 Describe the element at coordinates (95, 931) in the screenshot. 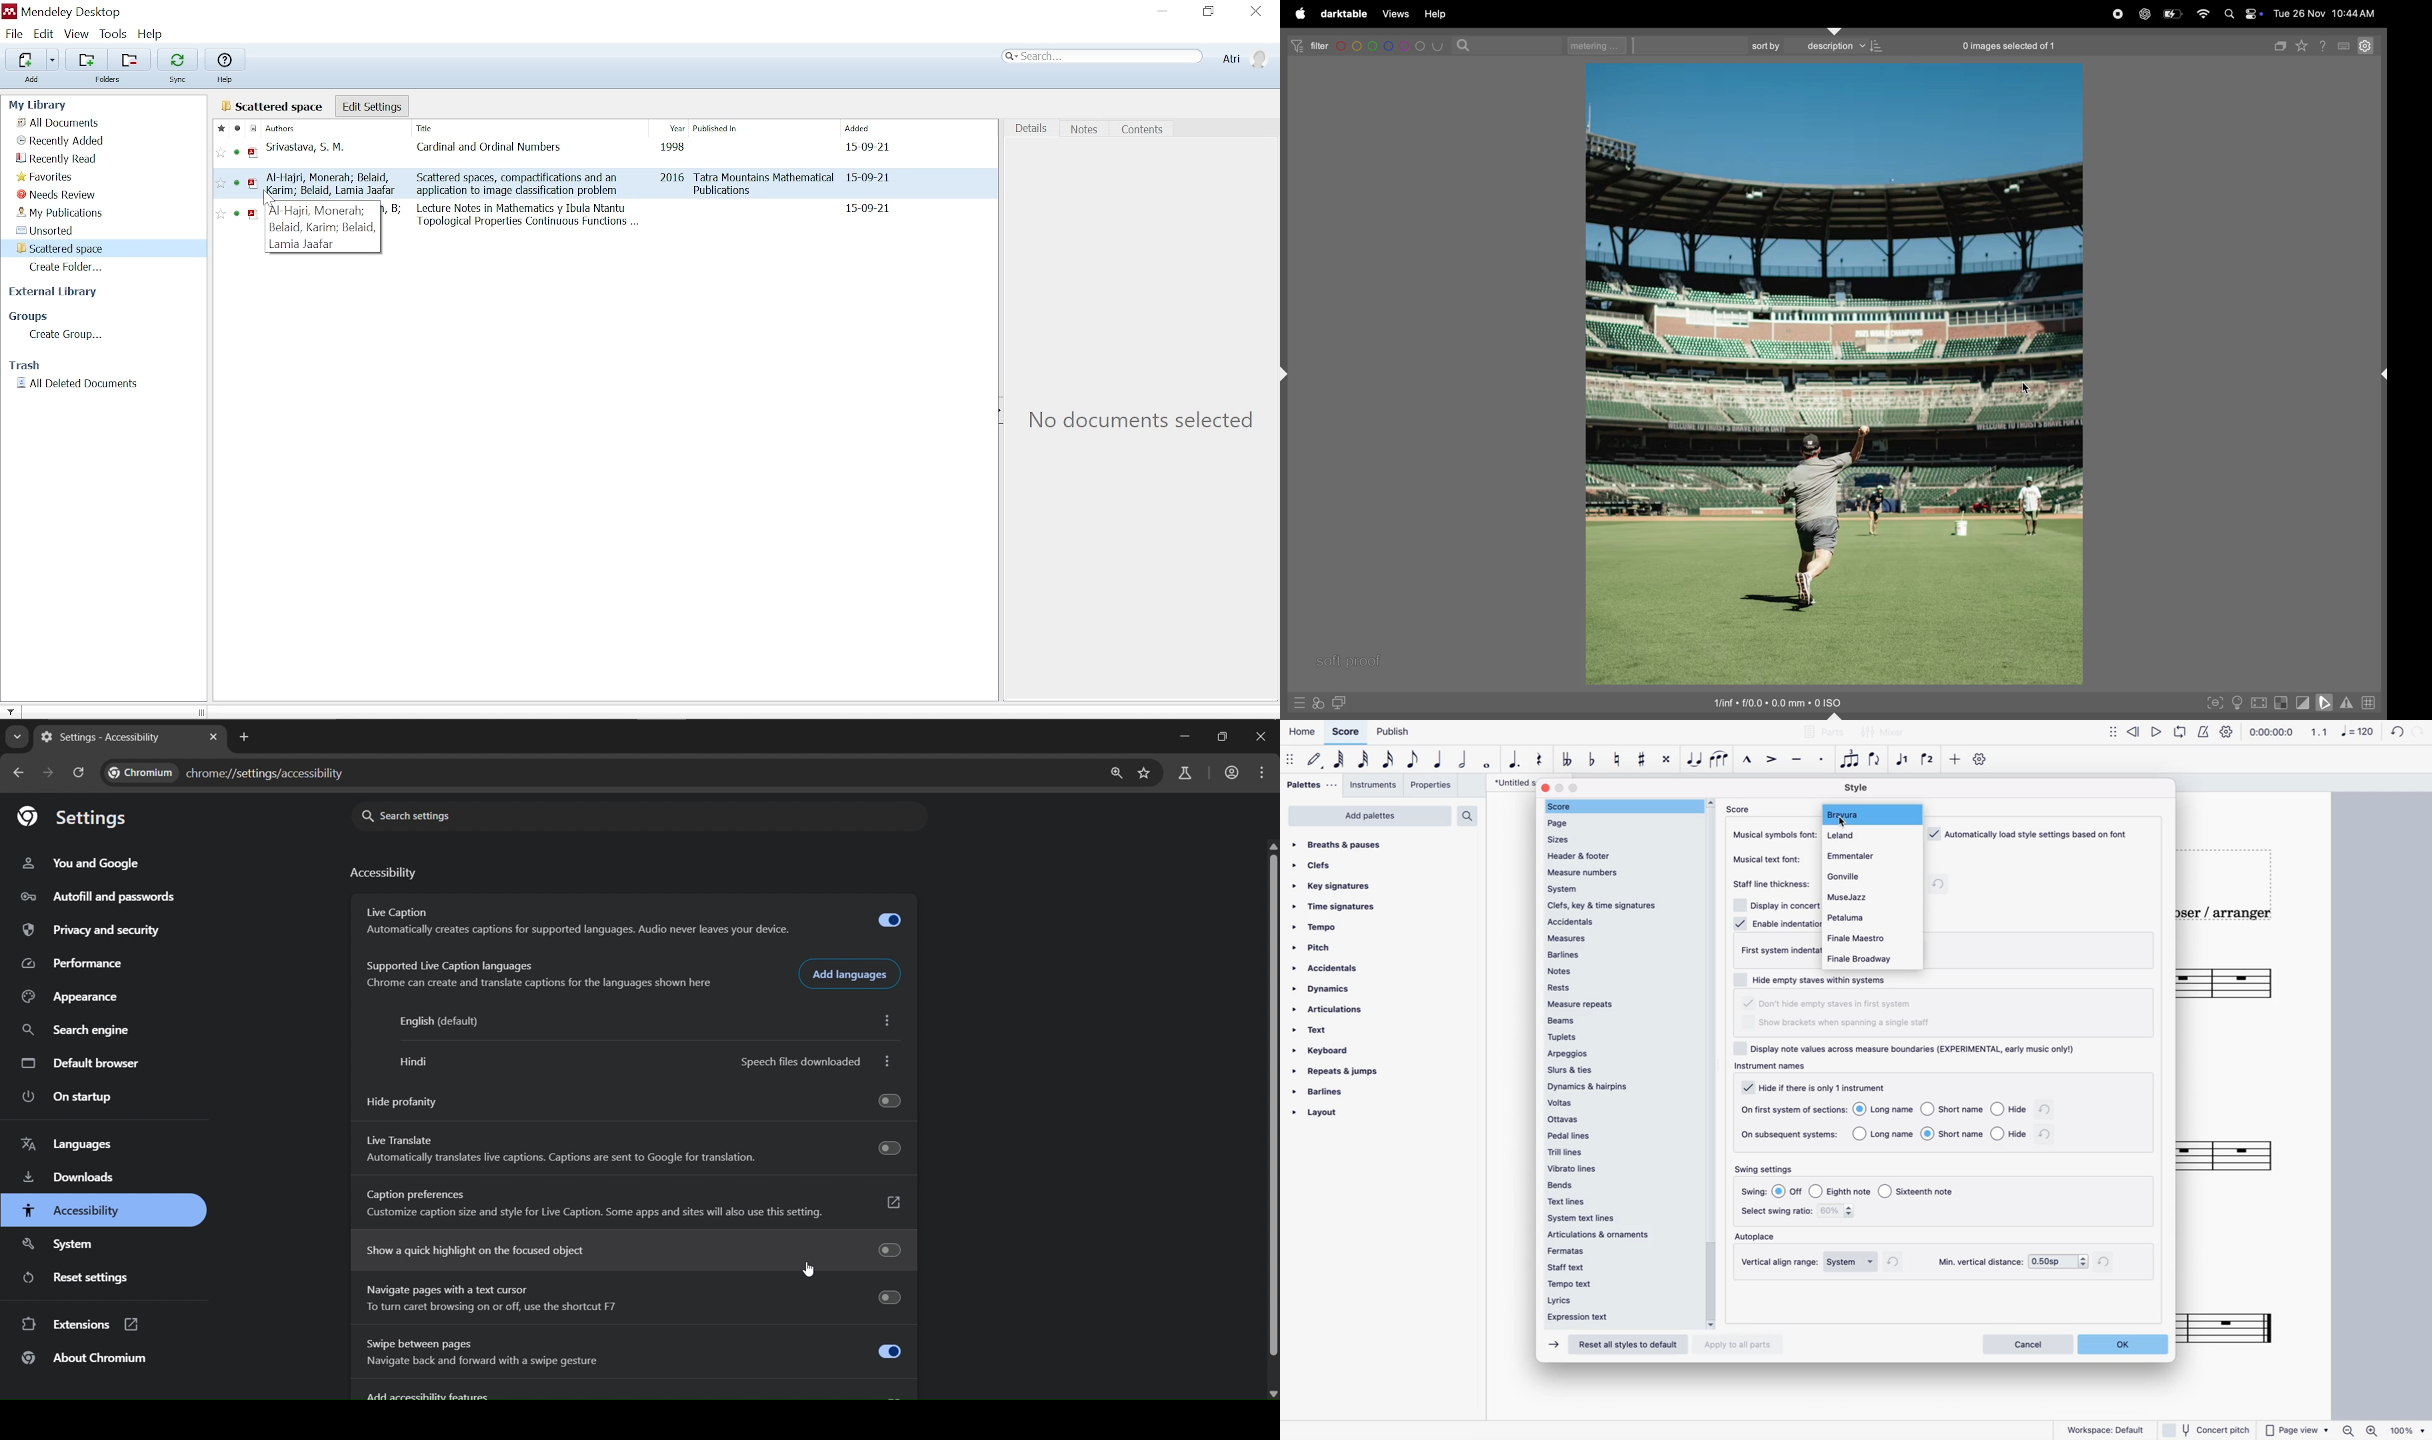

I see `privacy and security` at that location.